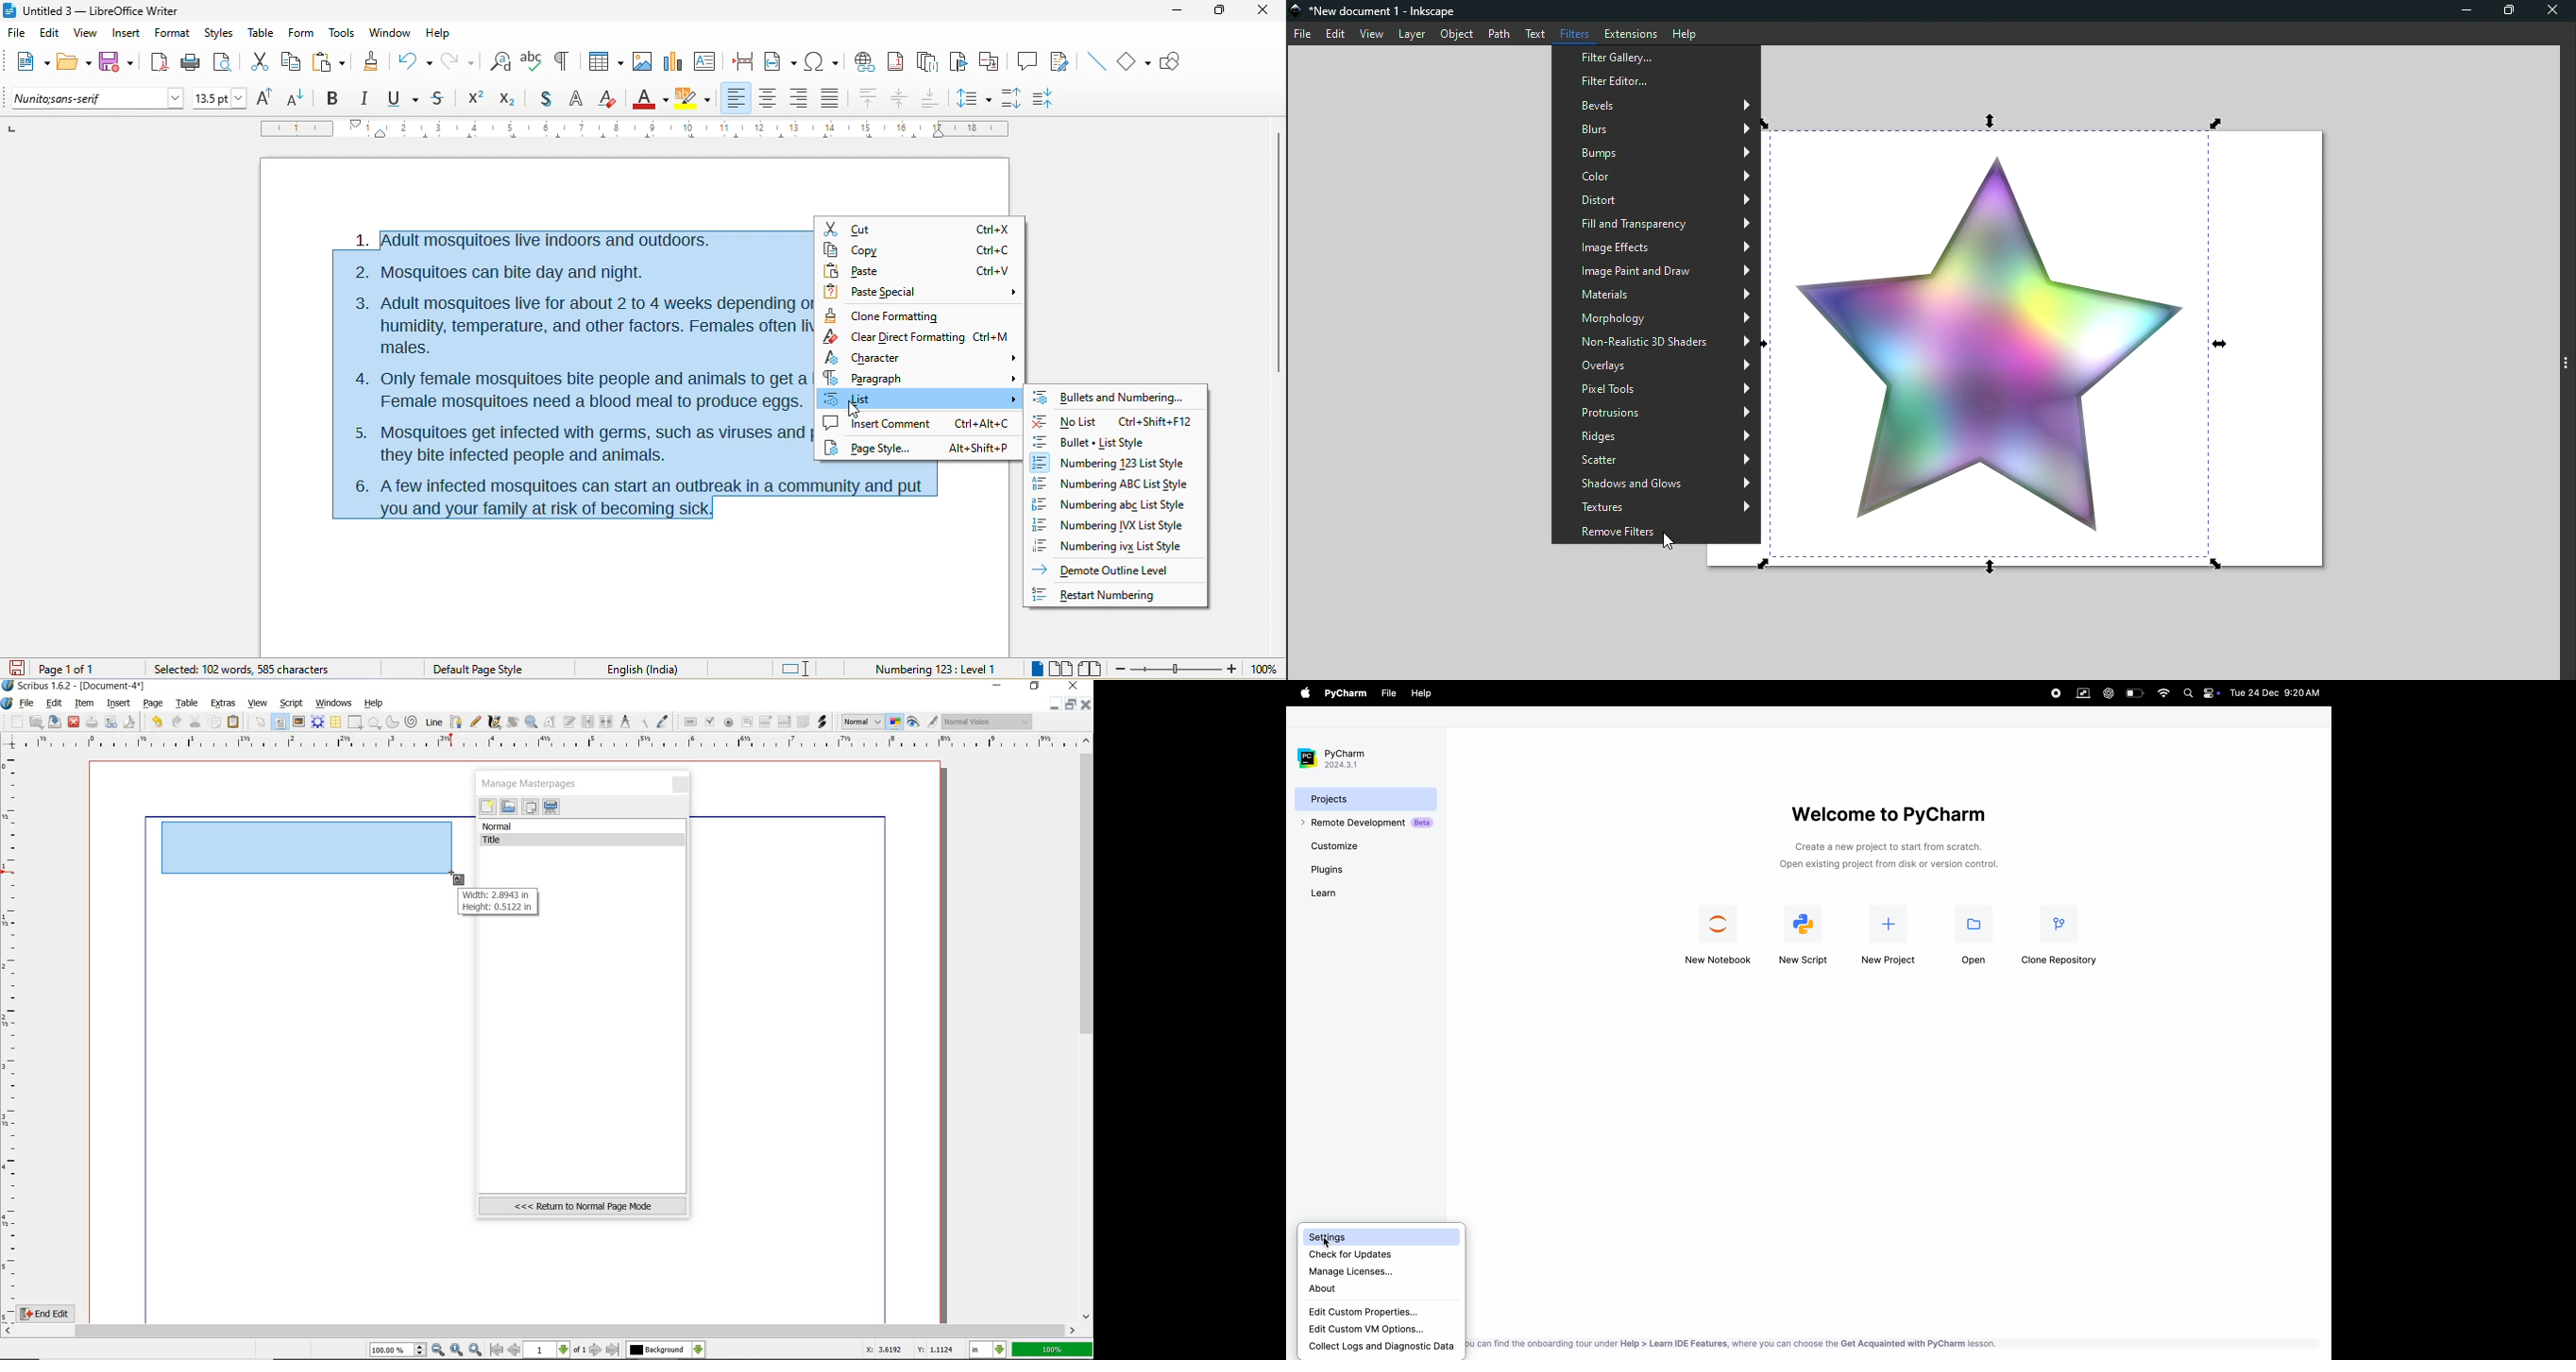 Image resolution: width=2576 pixels, height=1372 pixels. I want to click on Bezier curve, so click(455, 722).